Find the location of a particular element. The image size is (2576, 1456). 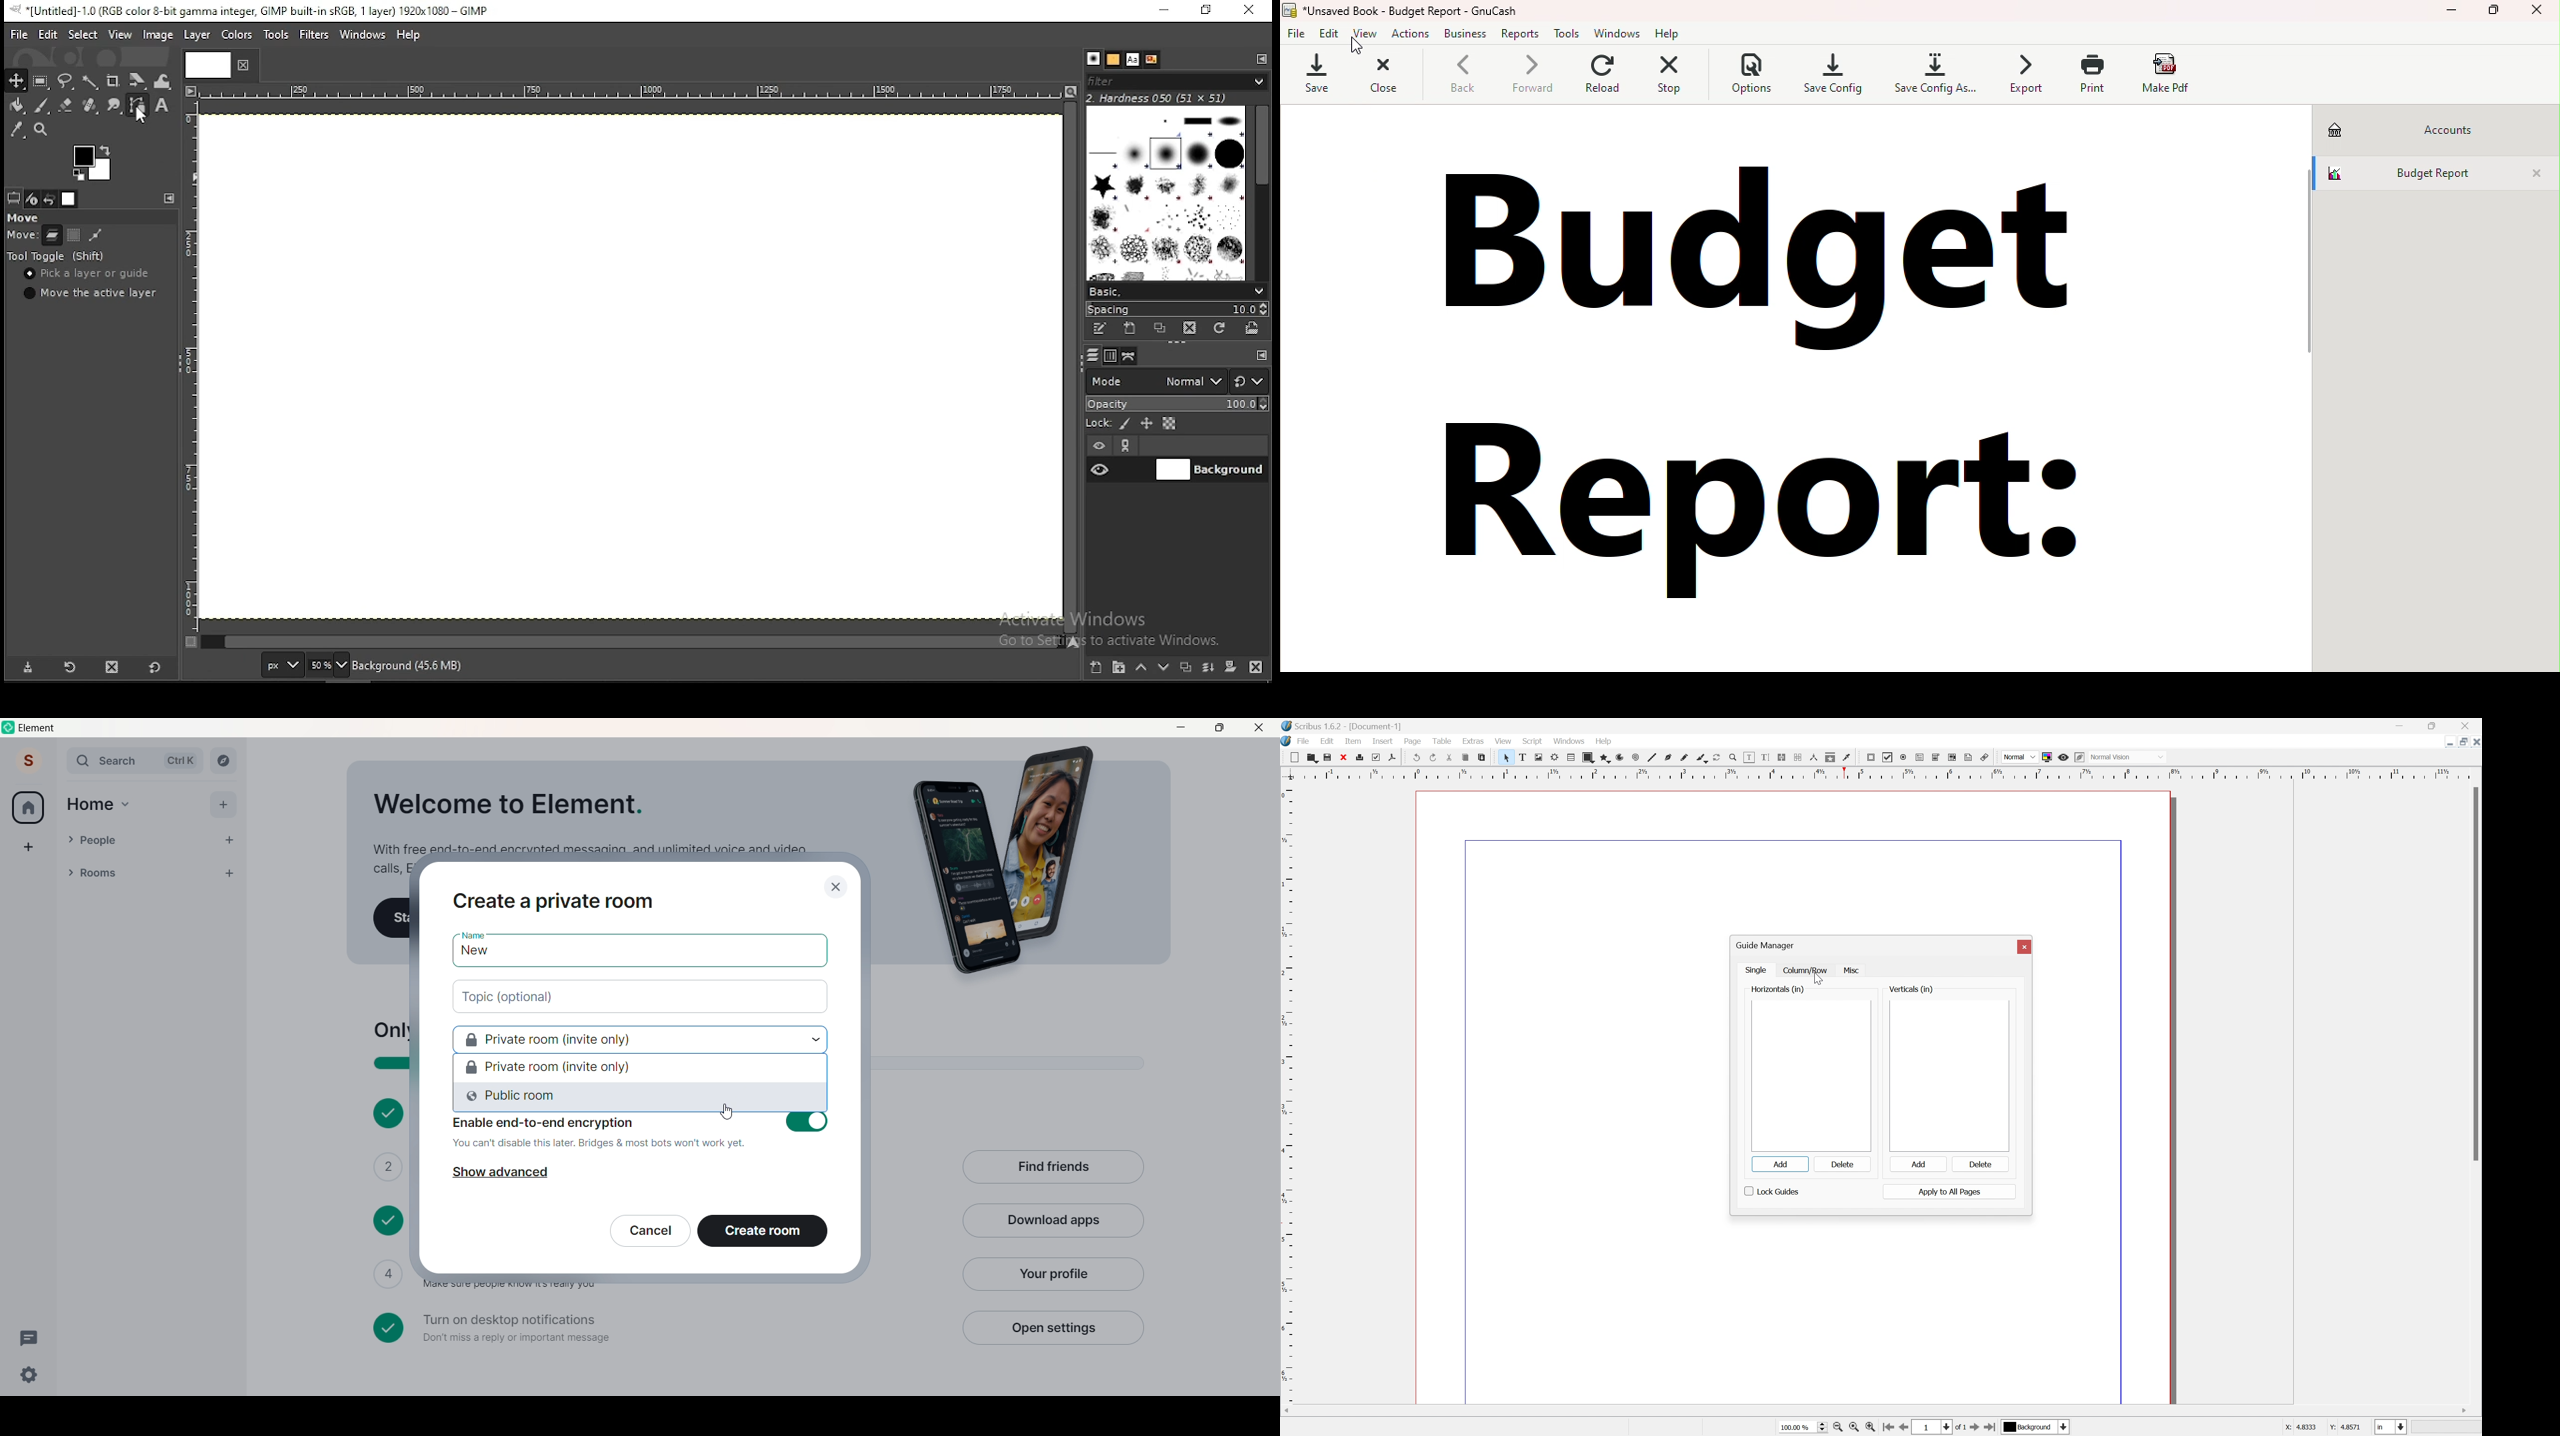

render frame is located at coordinates (1555, 758).